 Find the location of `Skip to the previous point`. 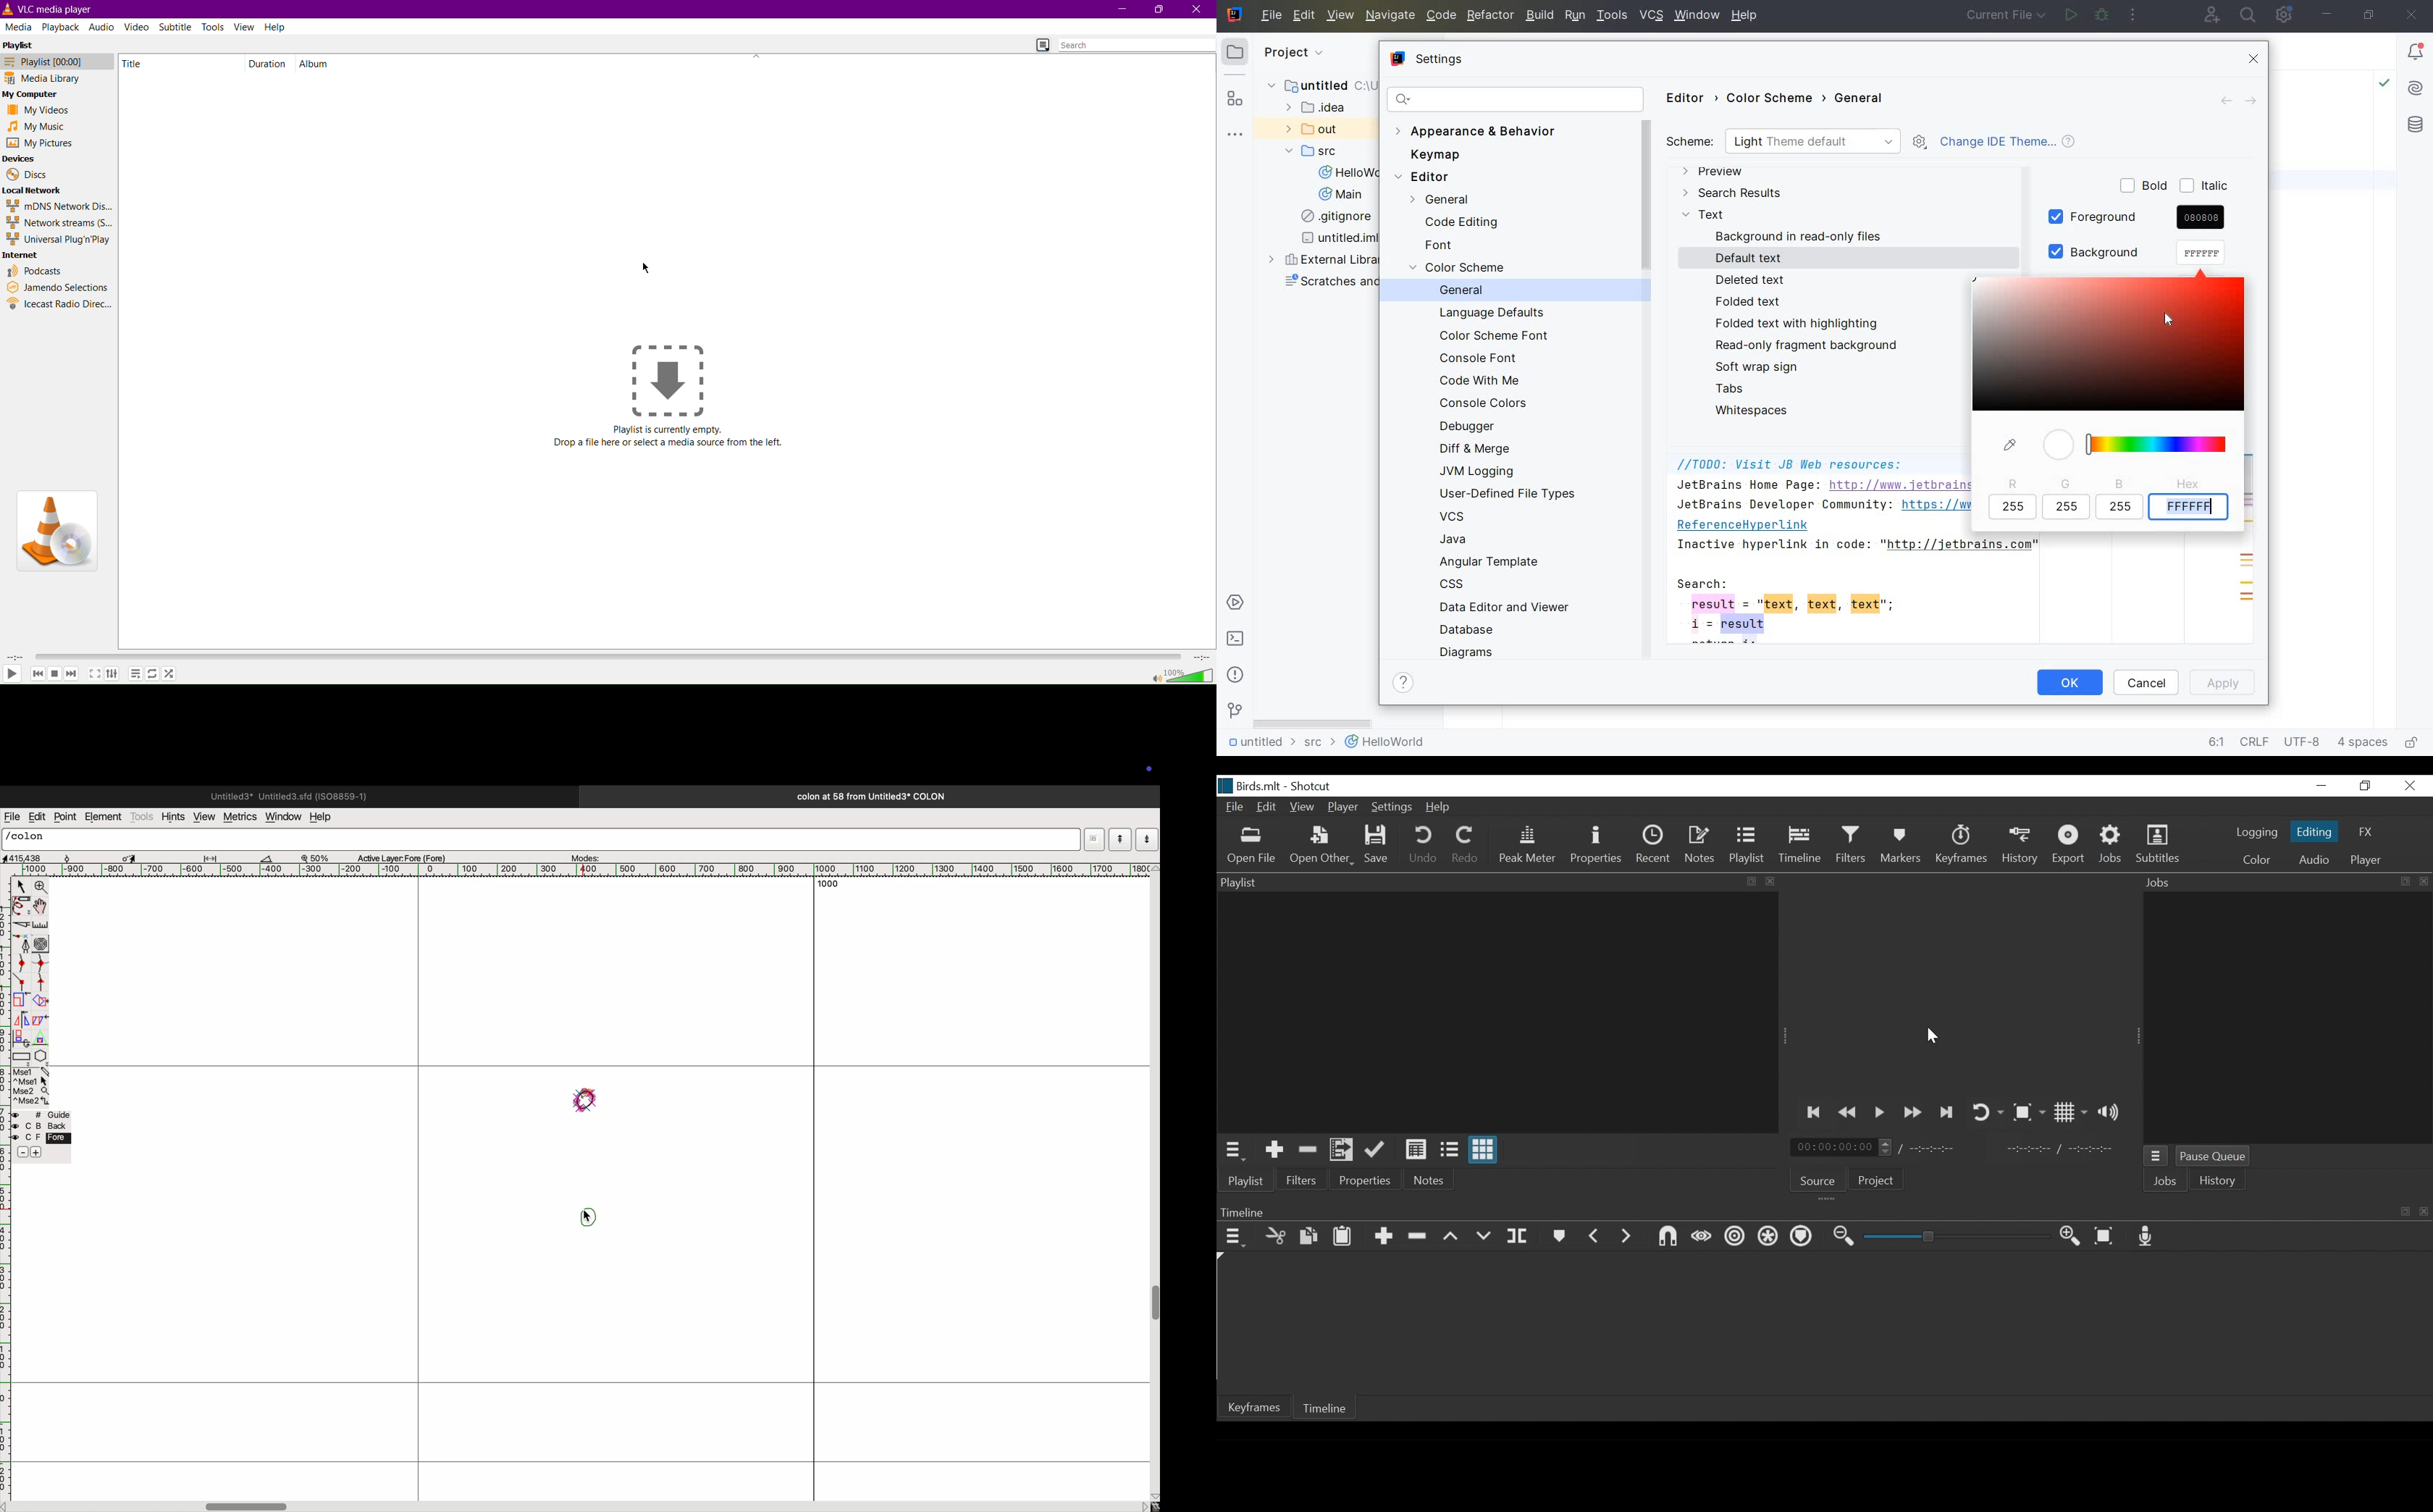

Skip to the previous point is located at coordinates (1815, 1112).